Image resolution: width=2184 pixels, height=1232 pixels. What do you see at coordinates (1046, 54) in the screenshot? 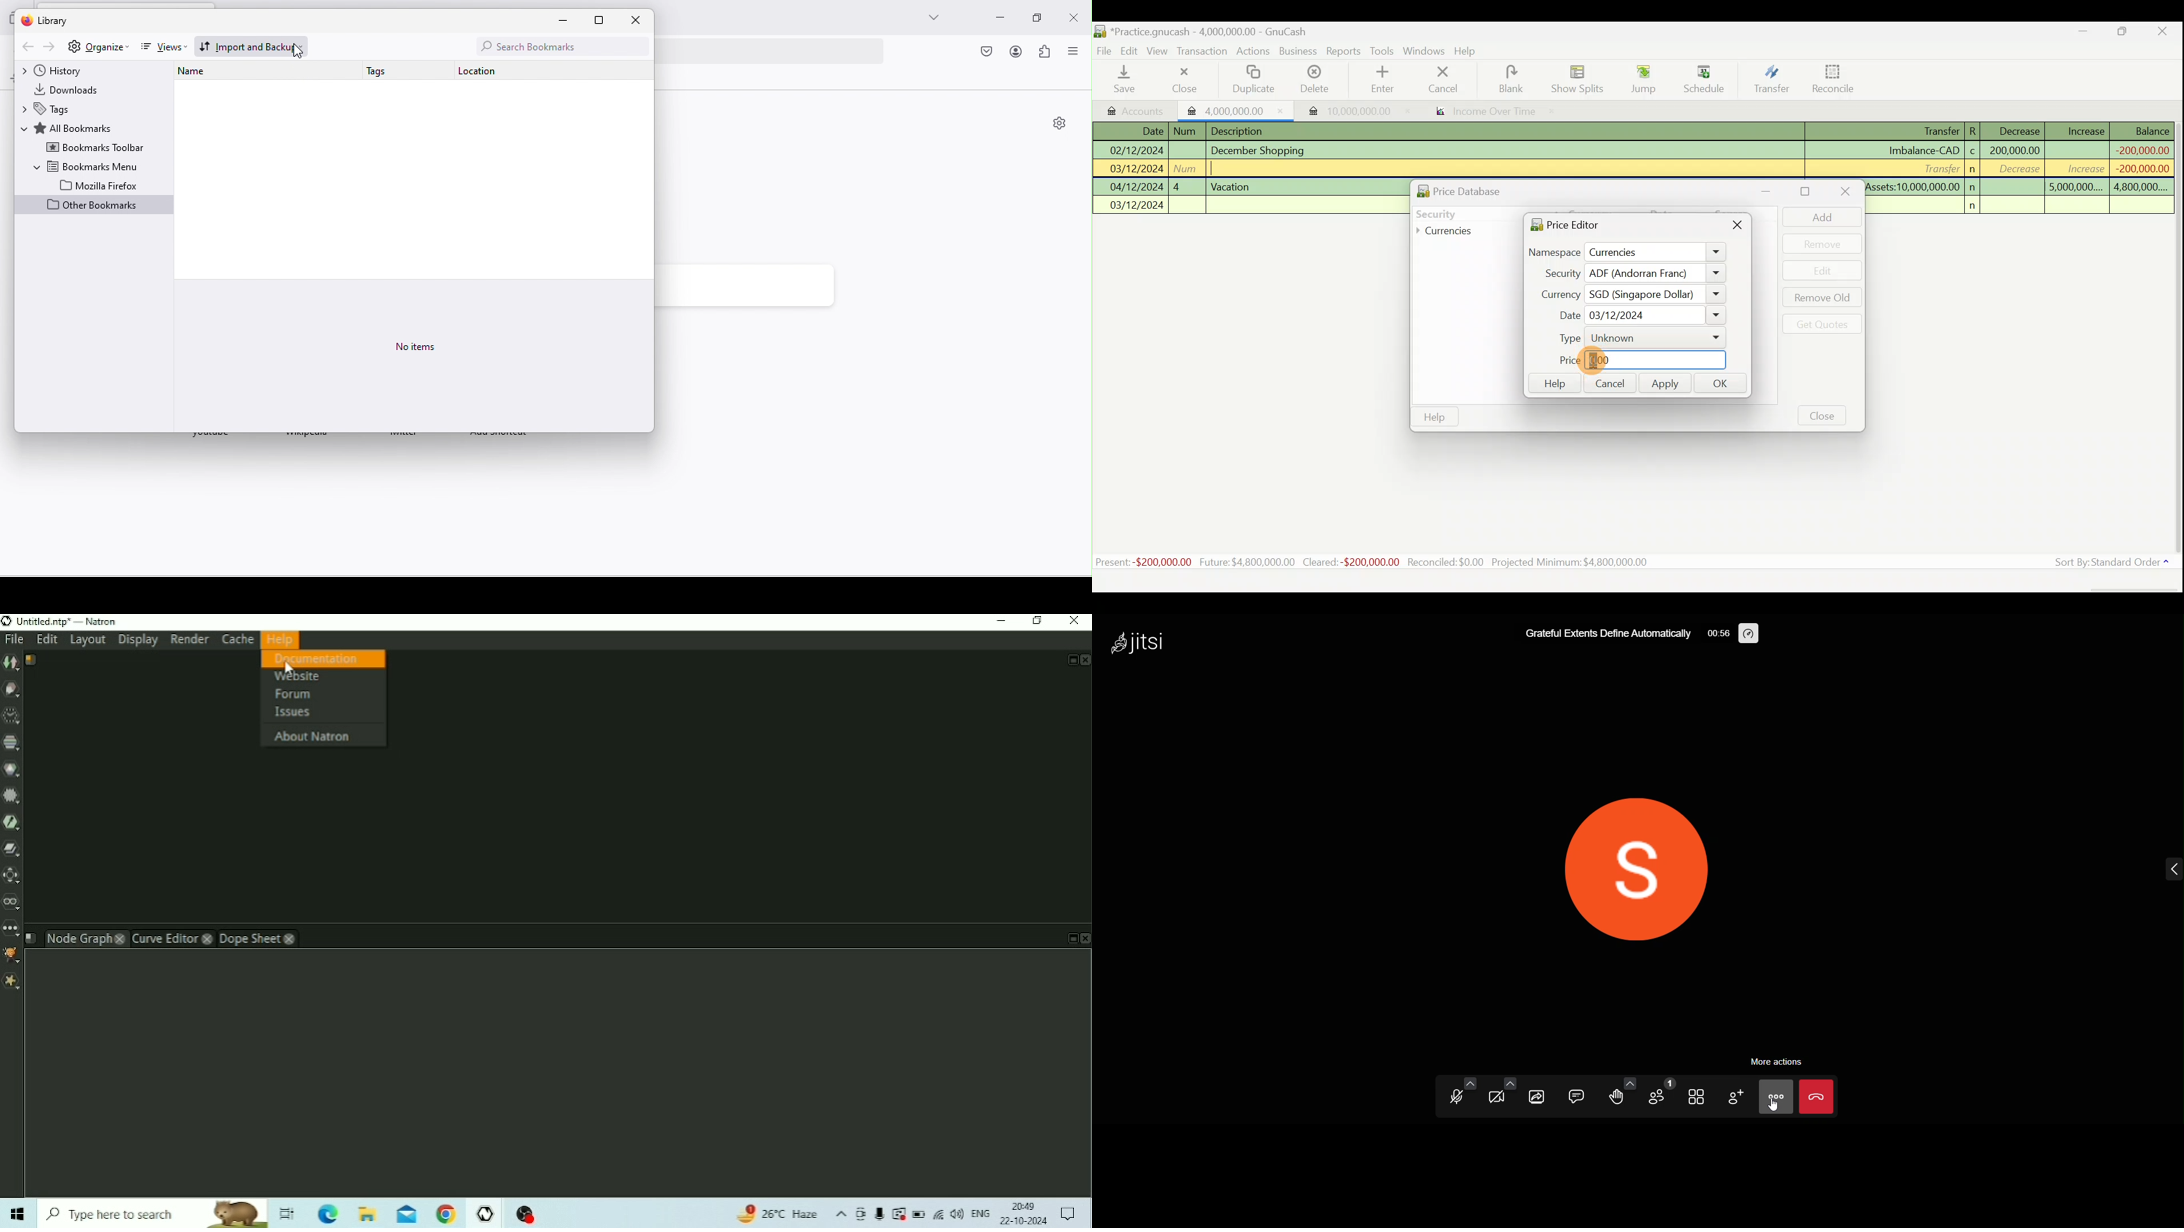
I see `extension` at bounding box center [1046, 54].